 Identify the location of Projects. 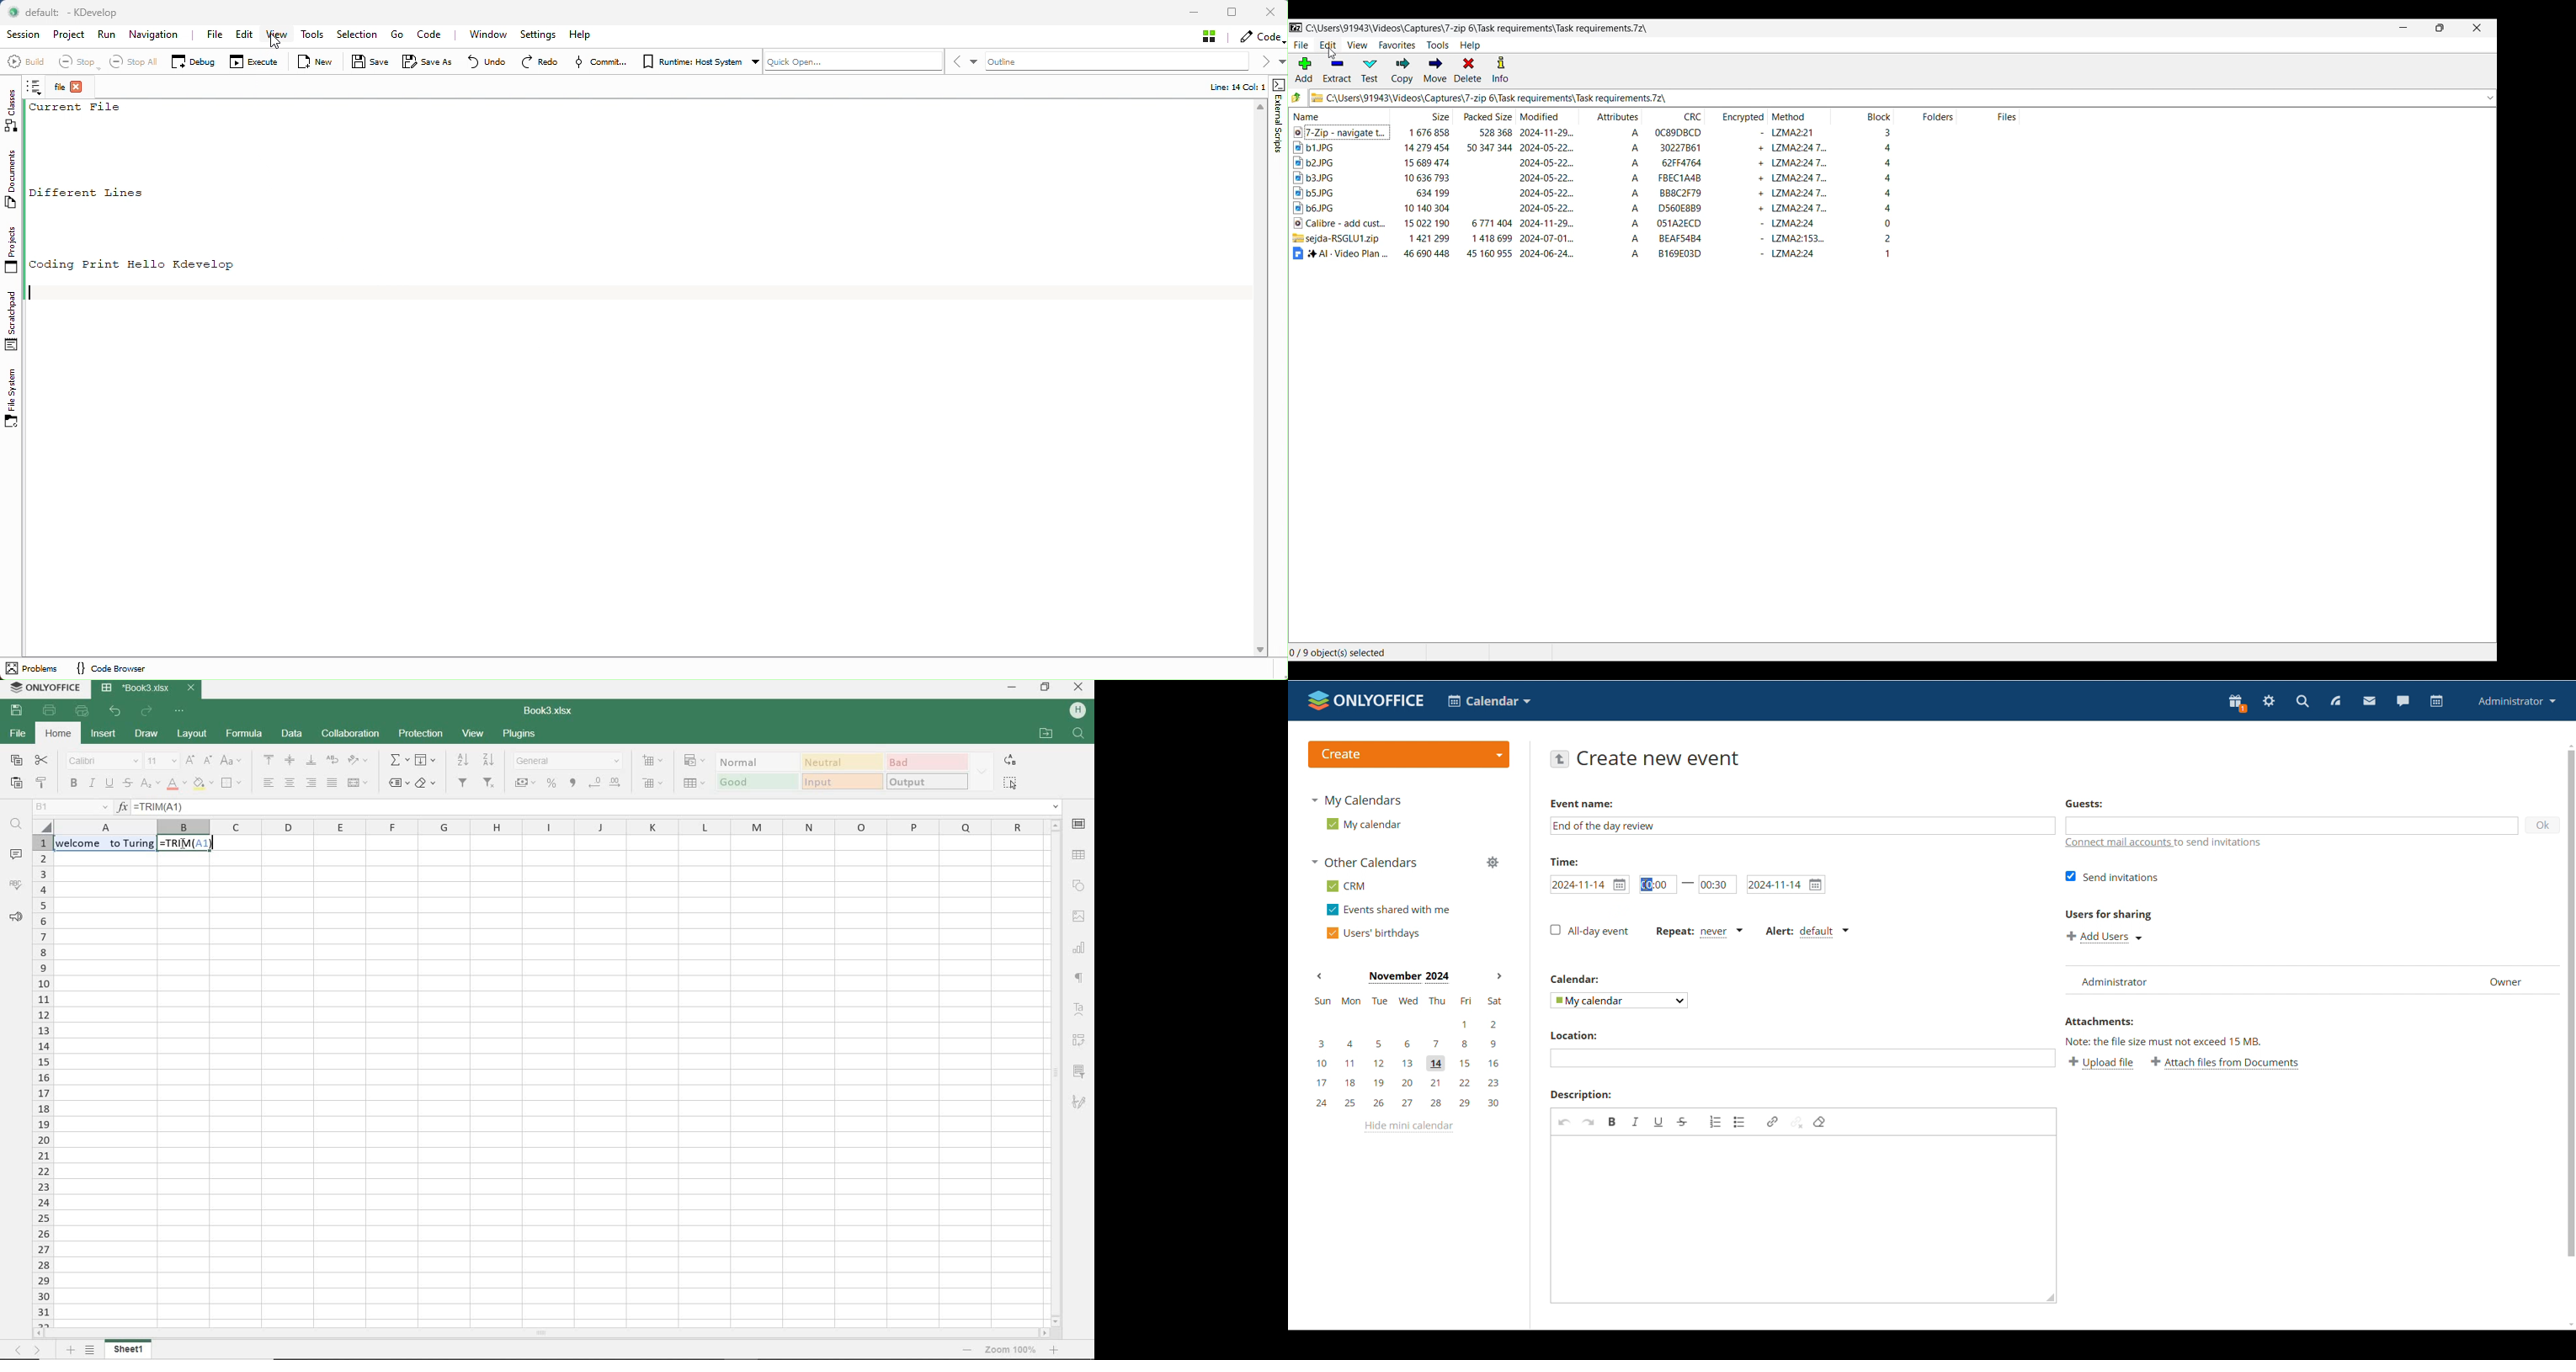
(12, 252).